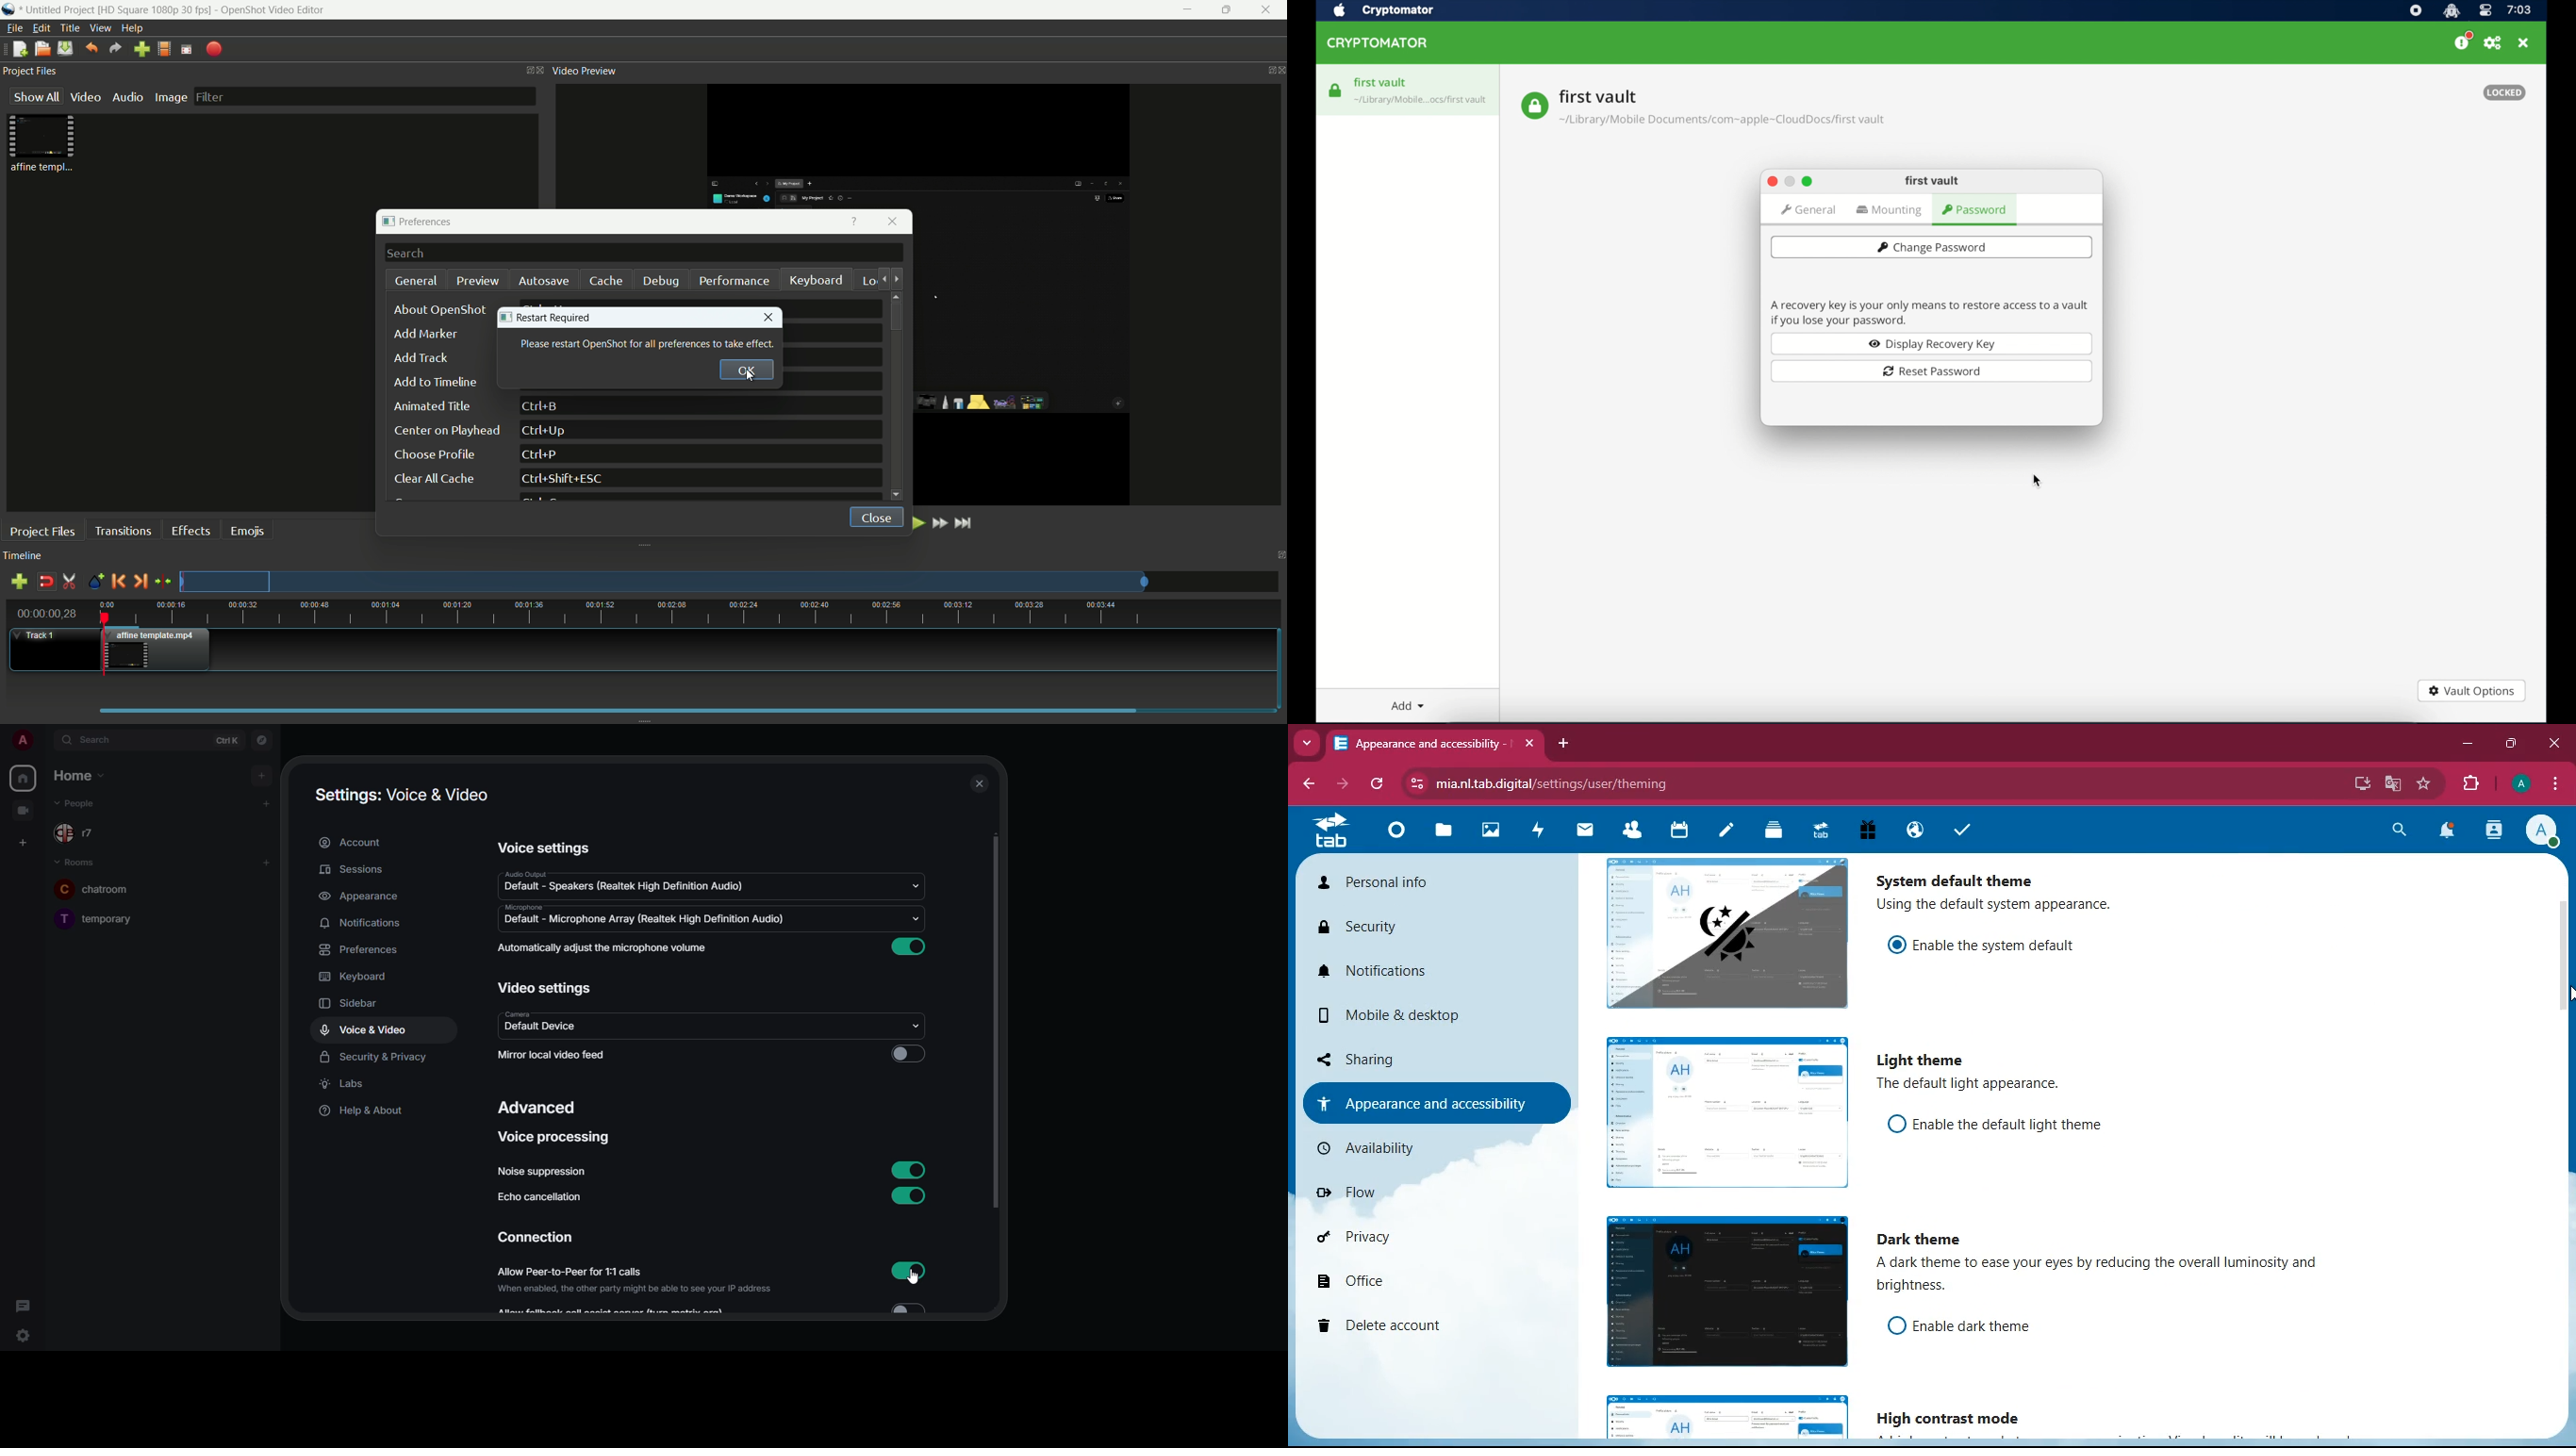 The image size is (2576, 1456). Describe the element at coordinates (2568, 994) in the screenshot. I see `cursor` at that location.